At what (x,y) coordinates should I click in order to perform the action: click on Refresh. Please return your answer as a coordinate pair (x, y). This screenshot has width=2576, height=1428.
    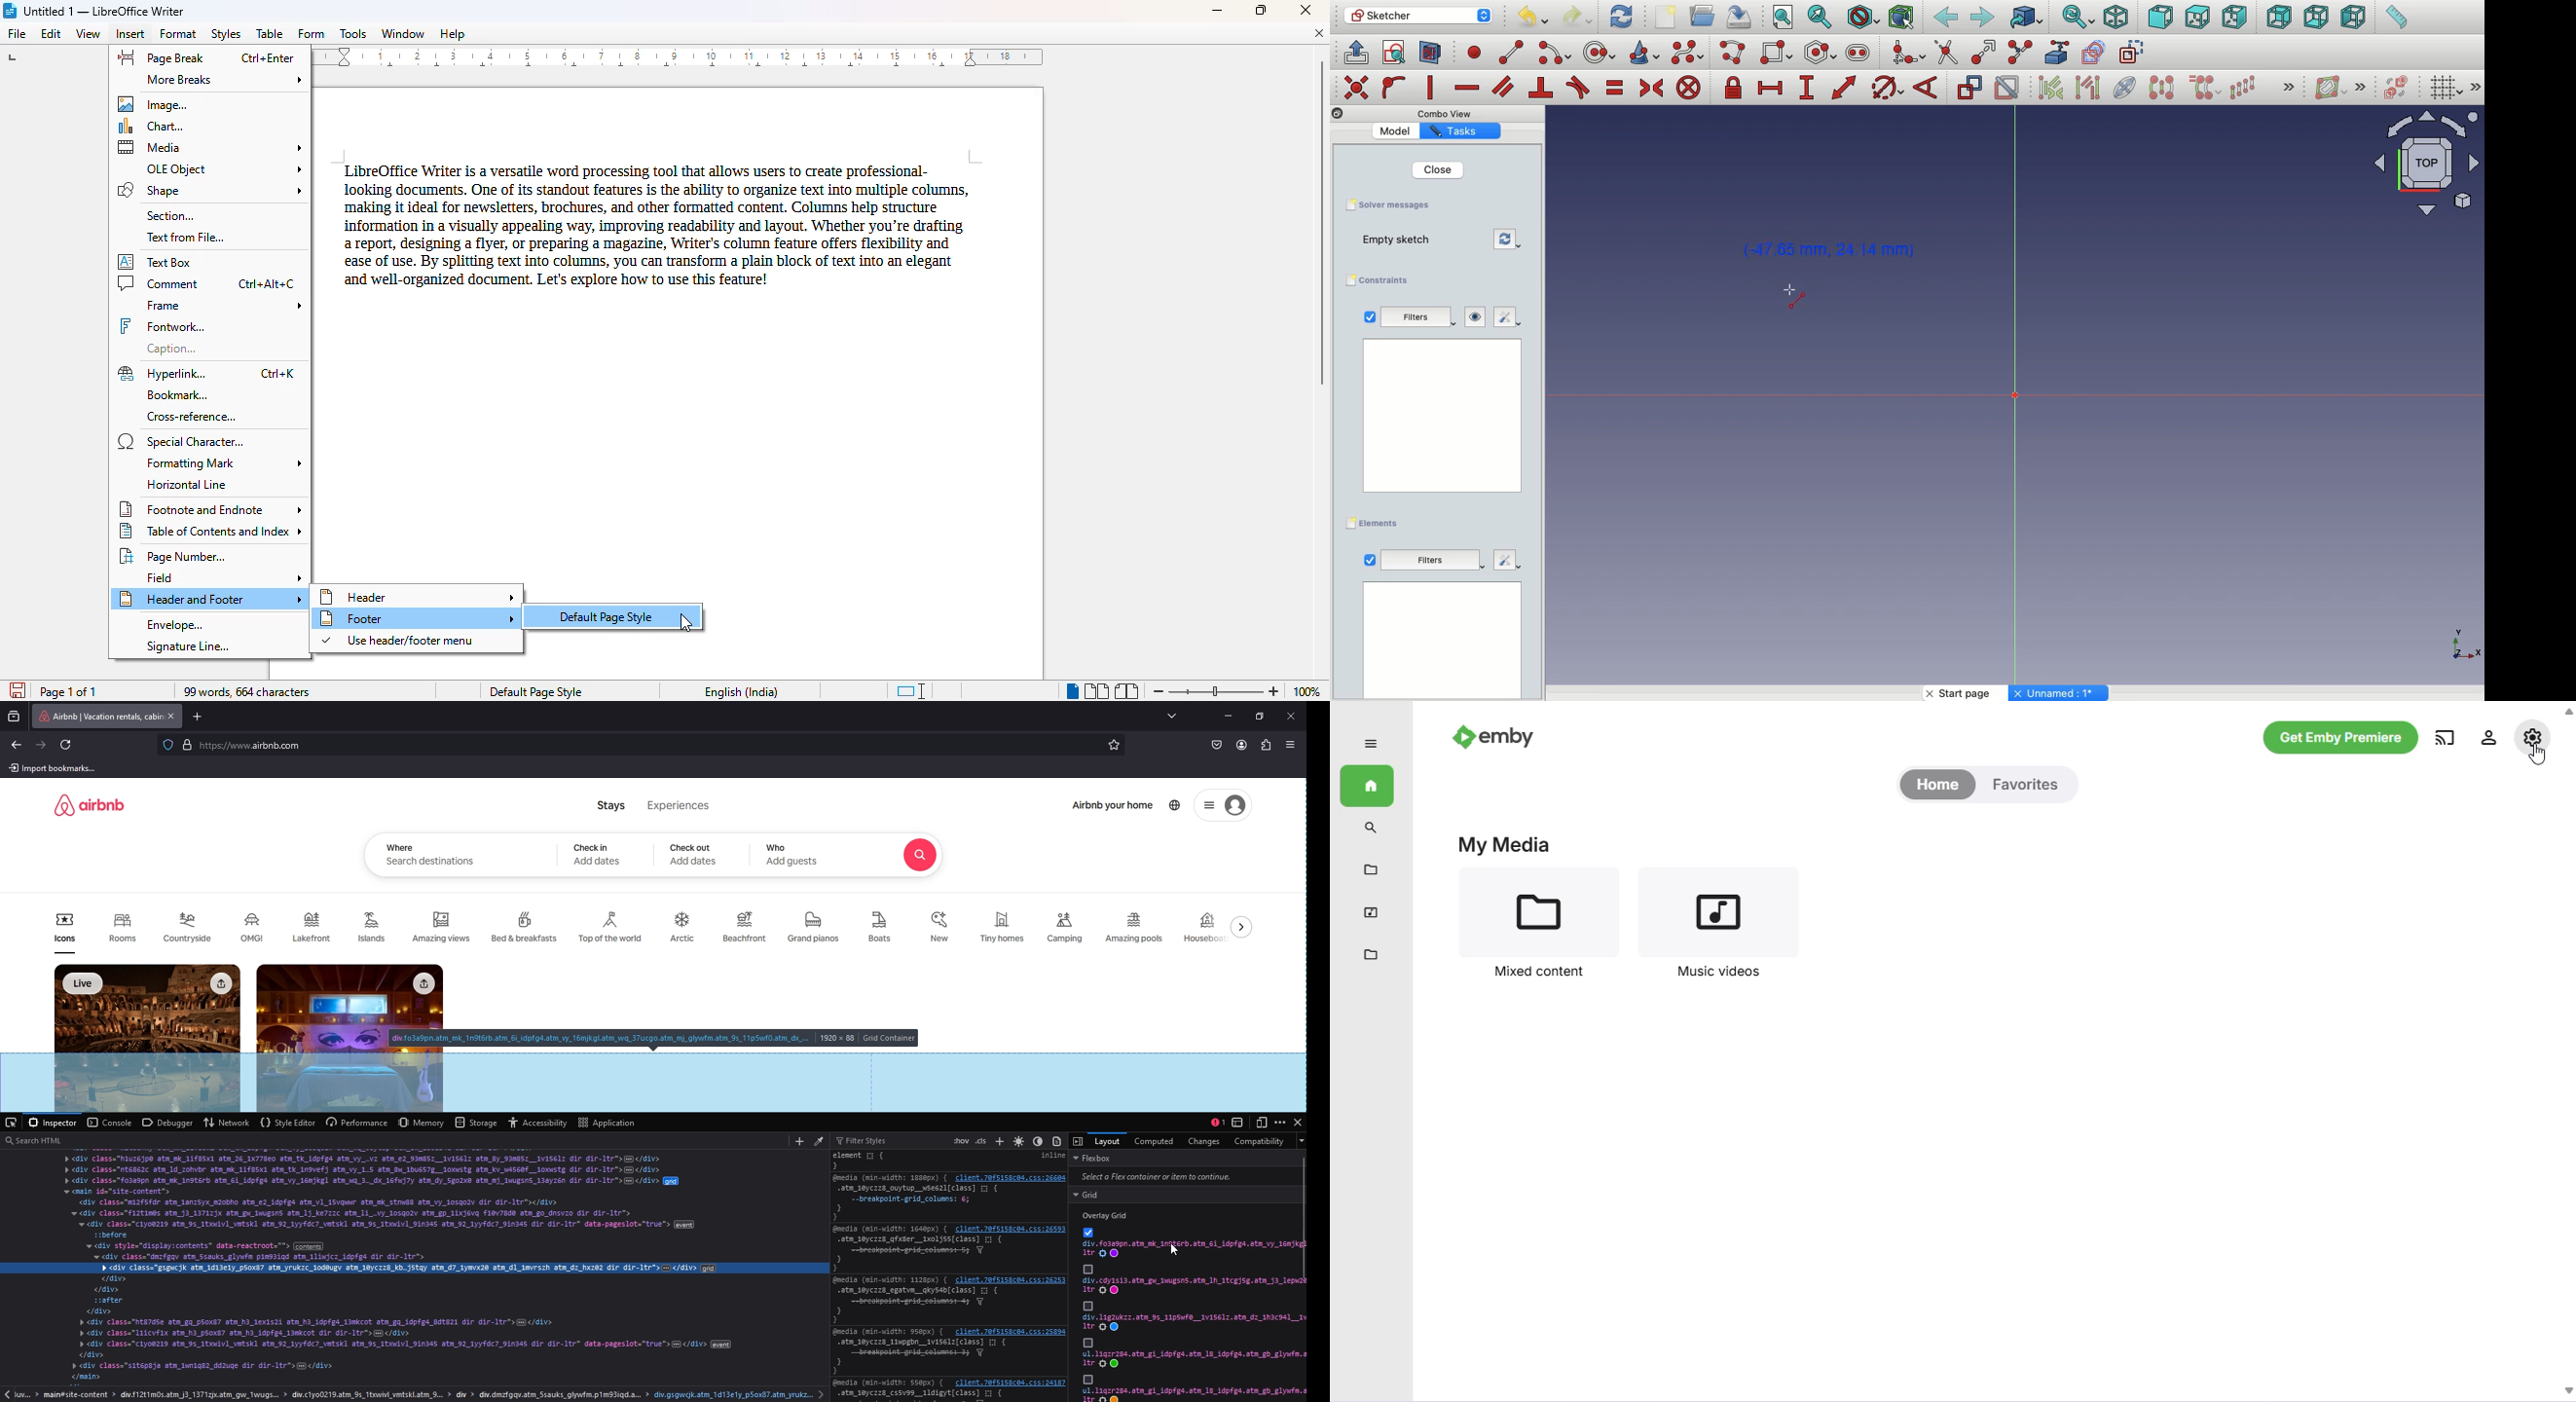
    Looking at the image, I should click on (1507, 240).